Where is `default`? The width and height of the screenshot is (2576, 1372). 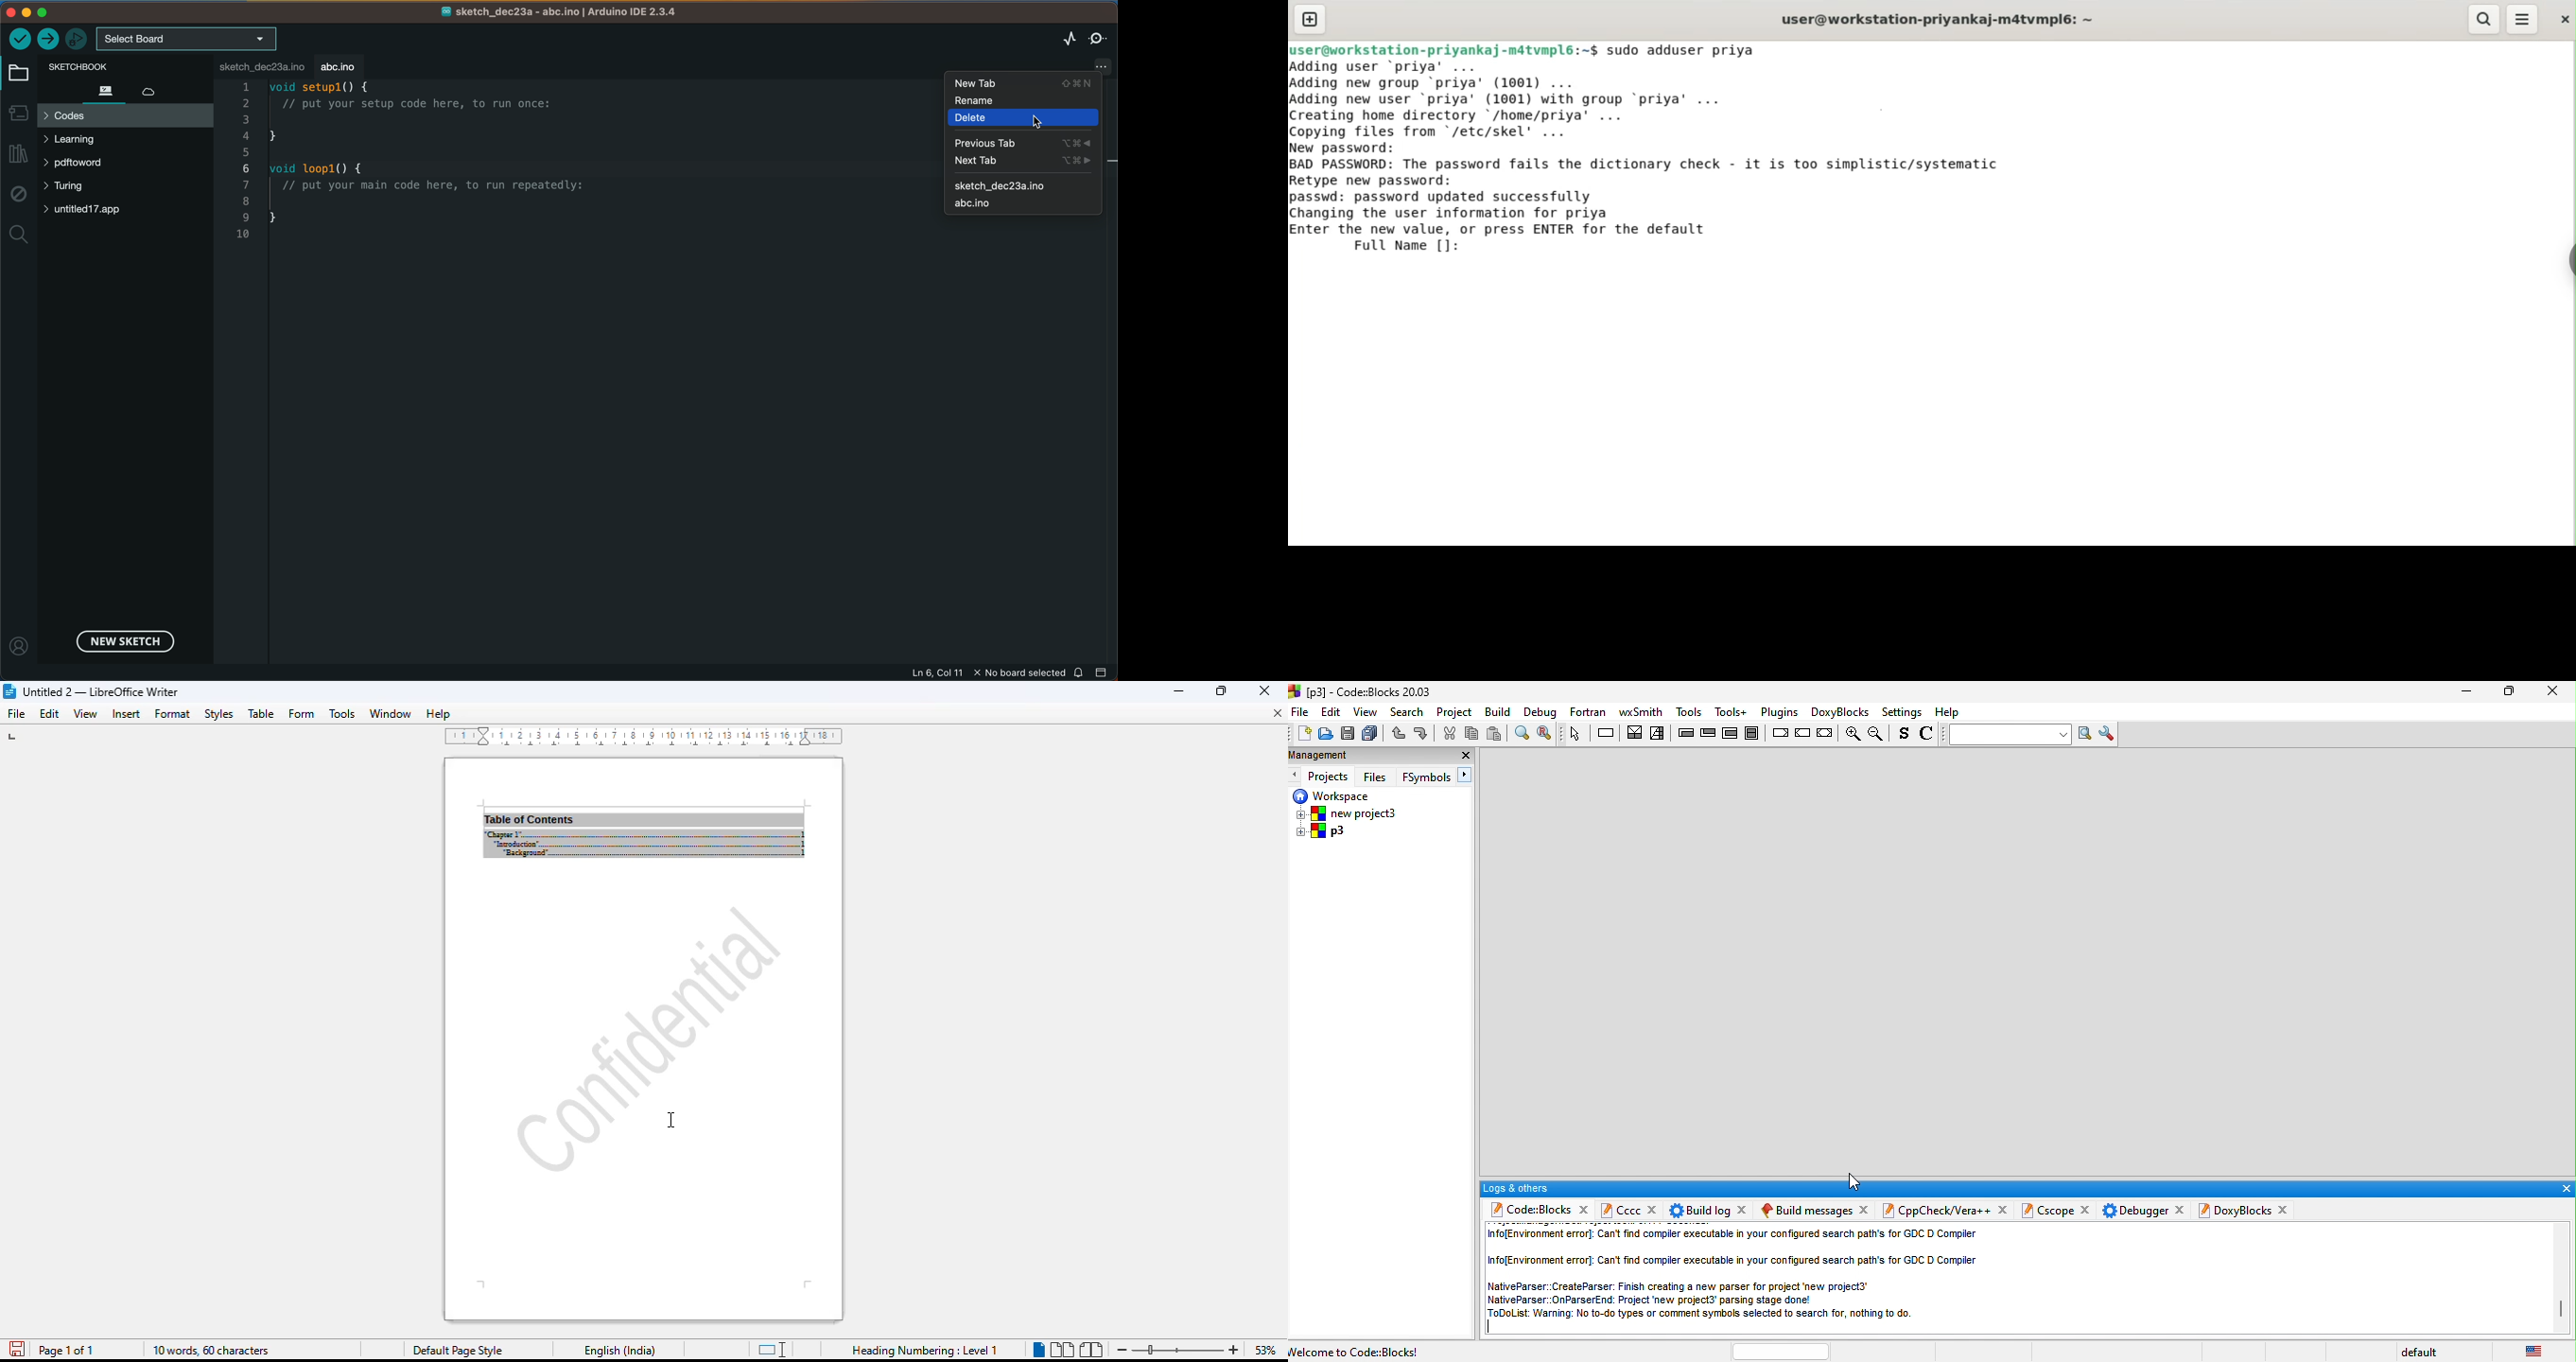 default is located at coordinates (2424, 1353).